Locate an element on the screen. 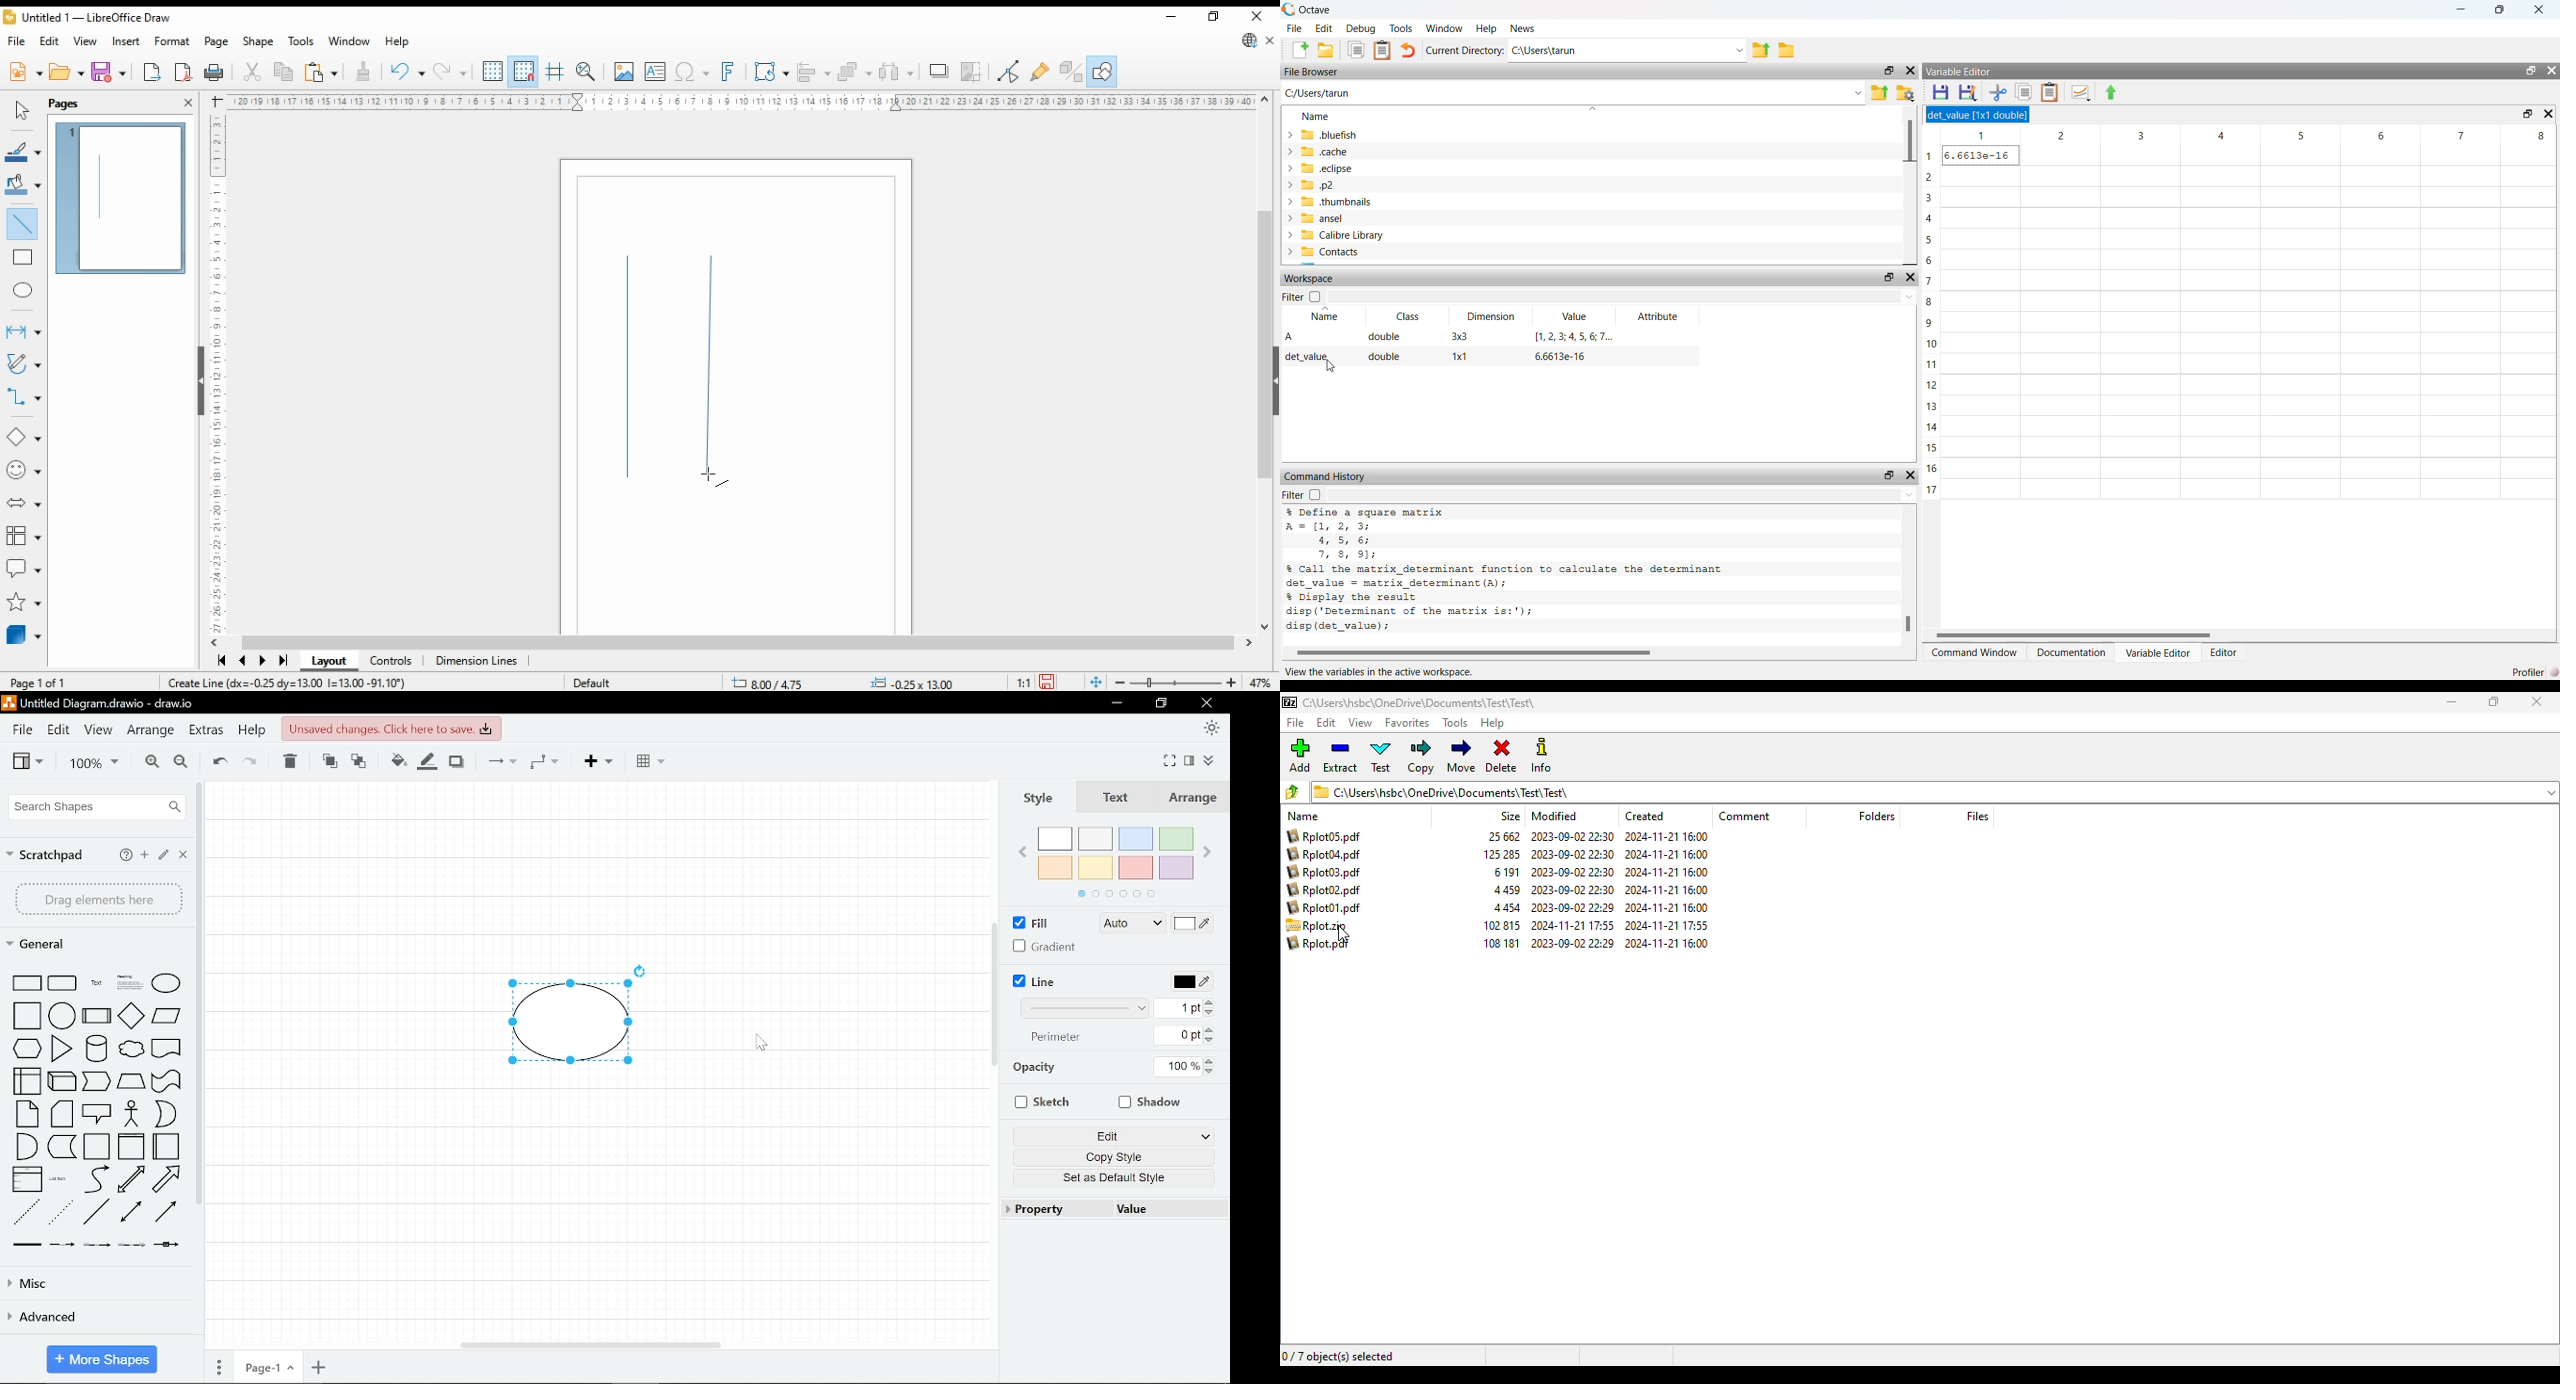 The height and width of the screenshot is (1400, 2576). Expand/collapse is located at coordinates (1212, 759).